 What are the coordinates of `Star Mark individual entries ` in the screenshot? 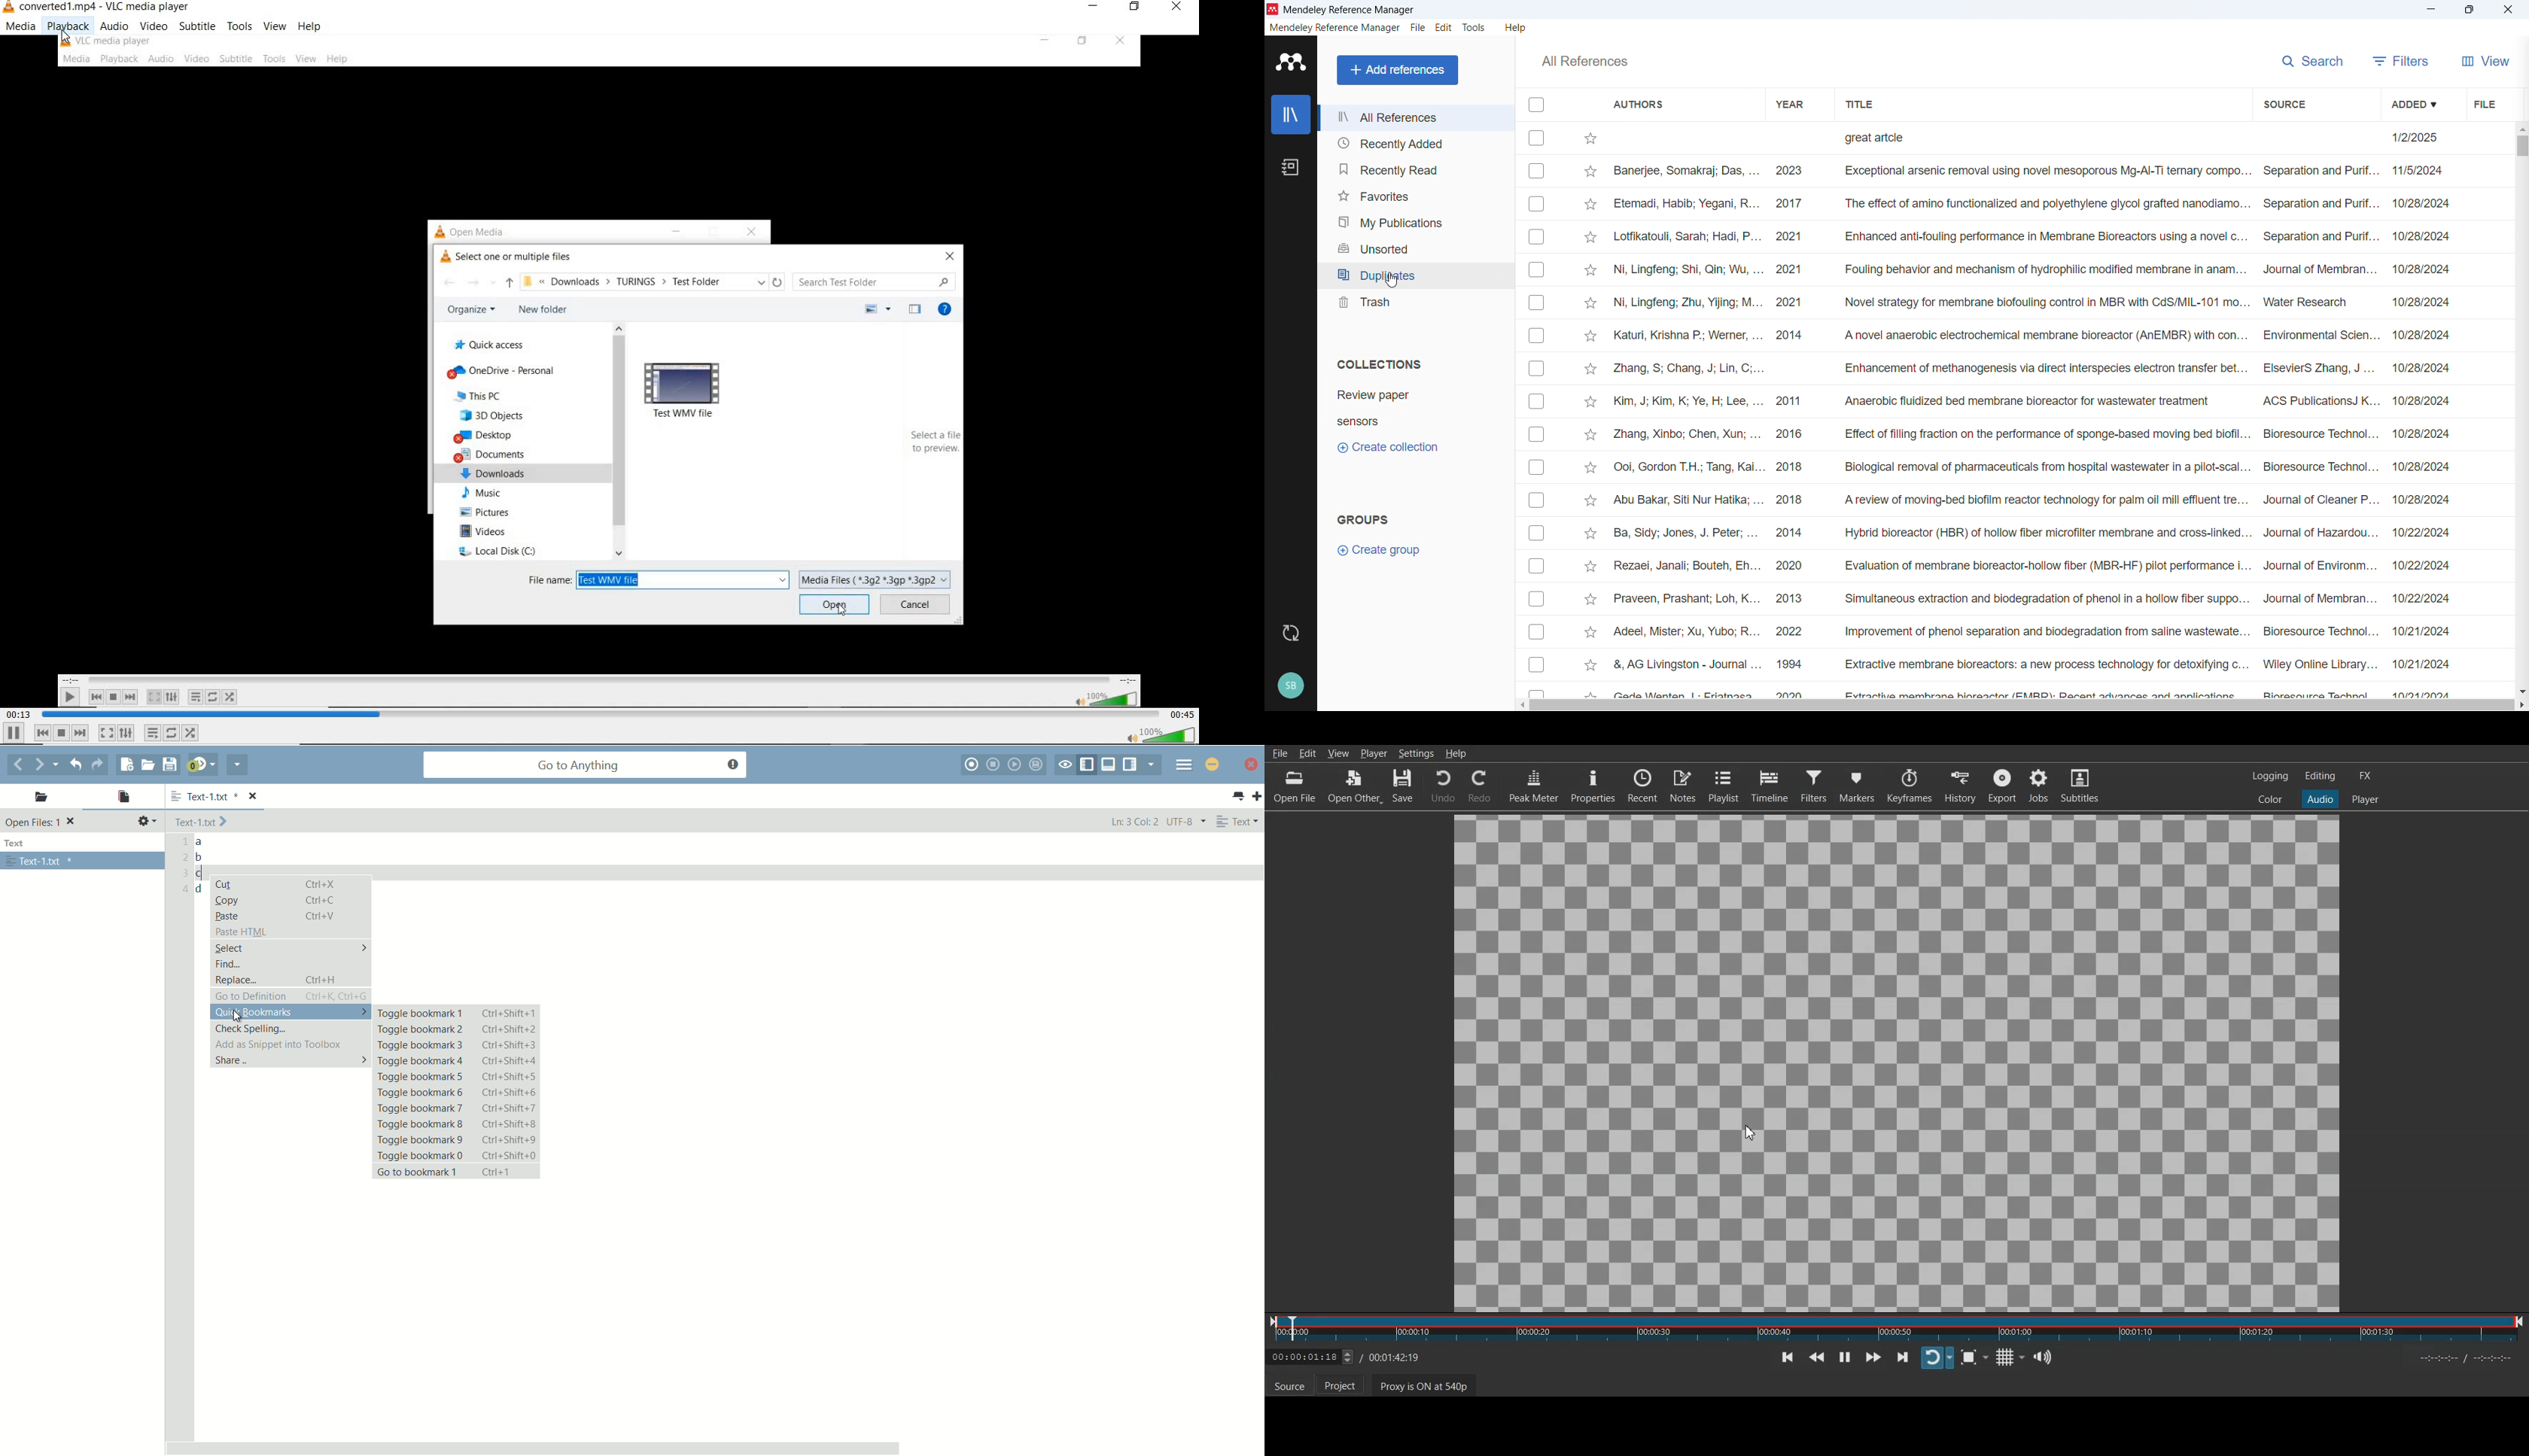 It's located at (1590, 410).